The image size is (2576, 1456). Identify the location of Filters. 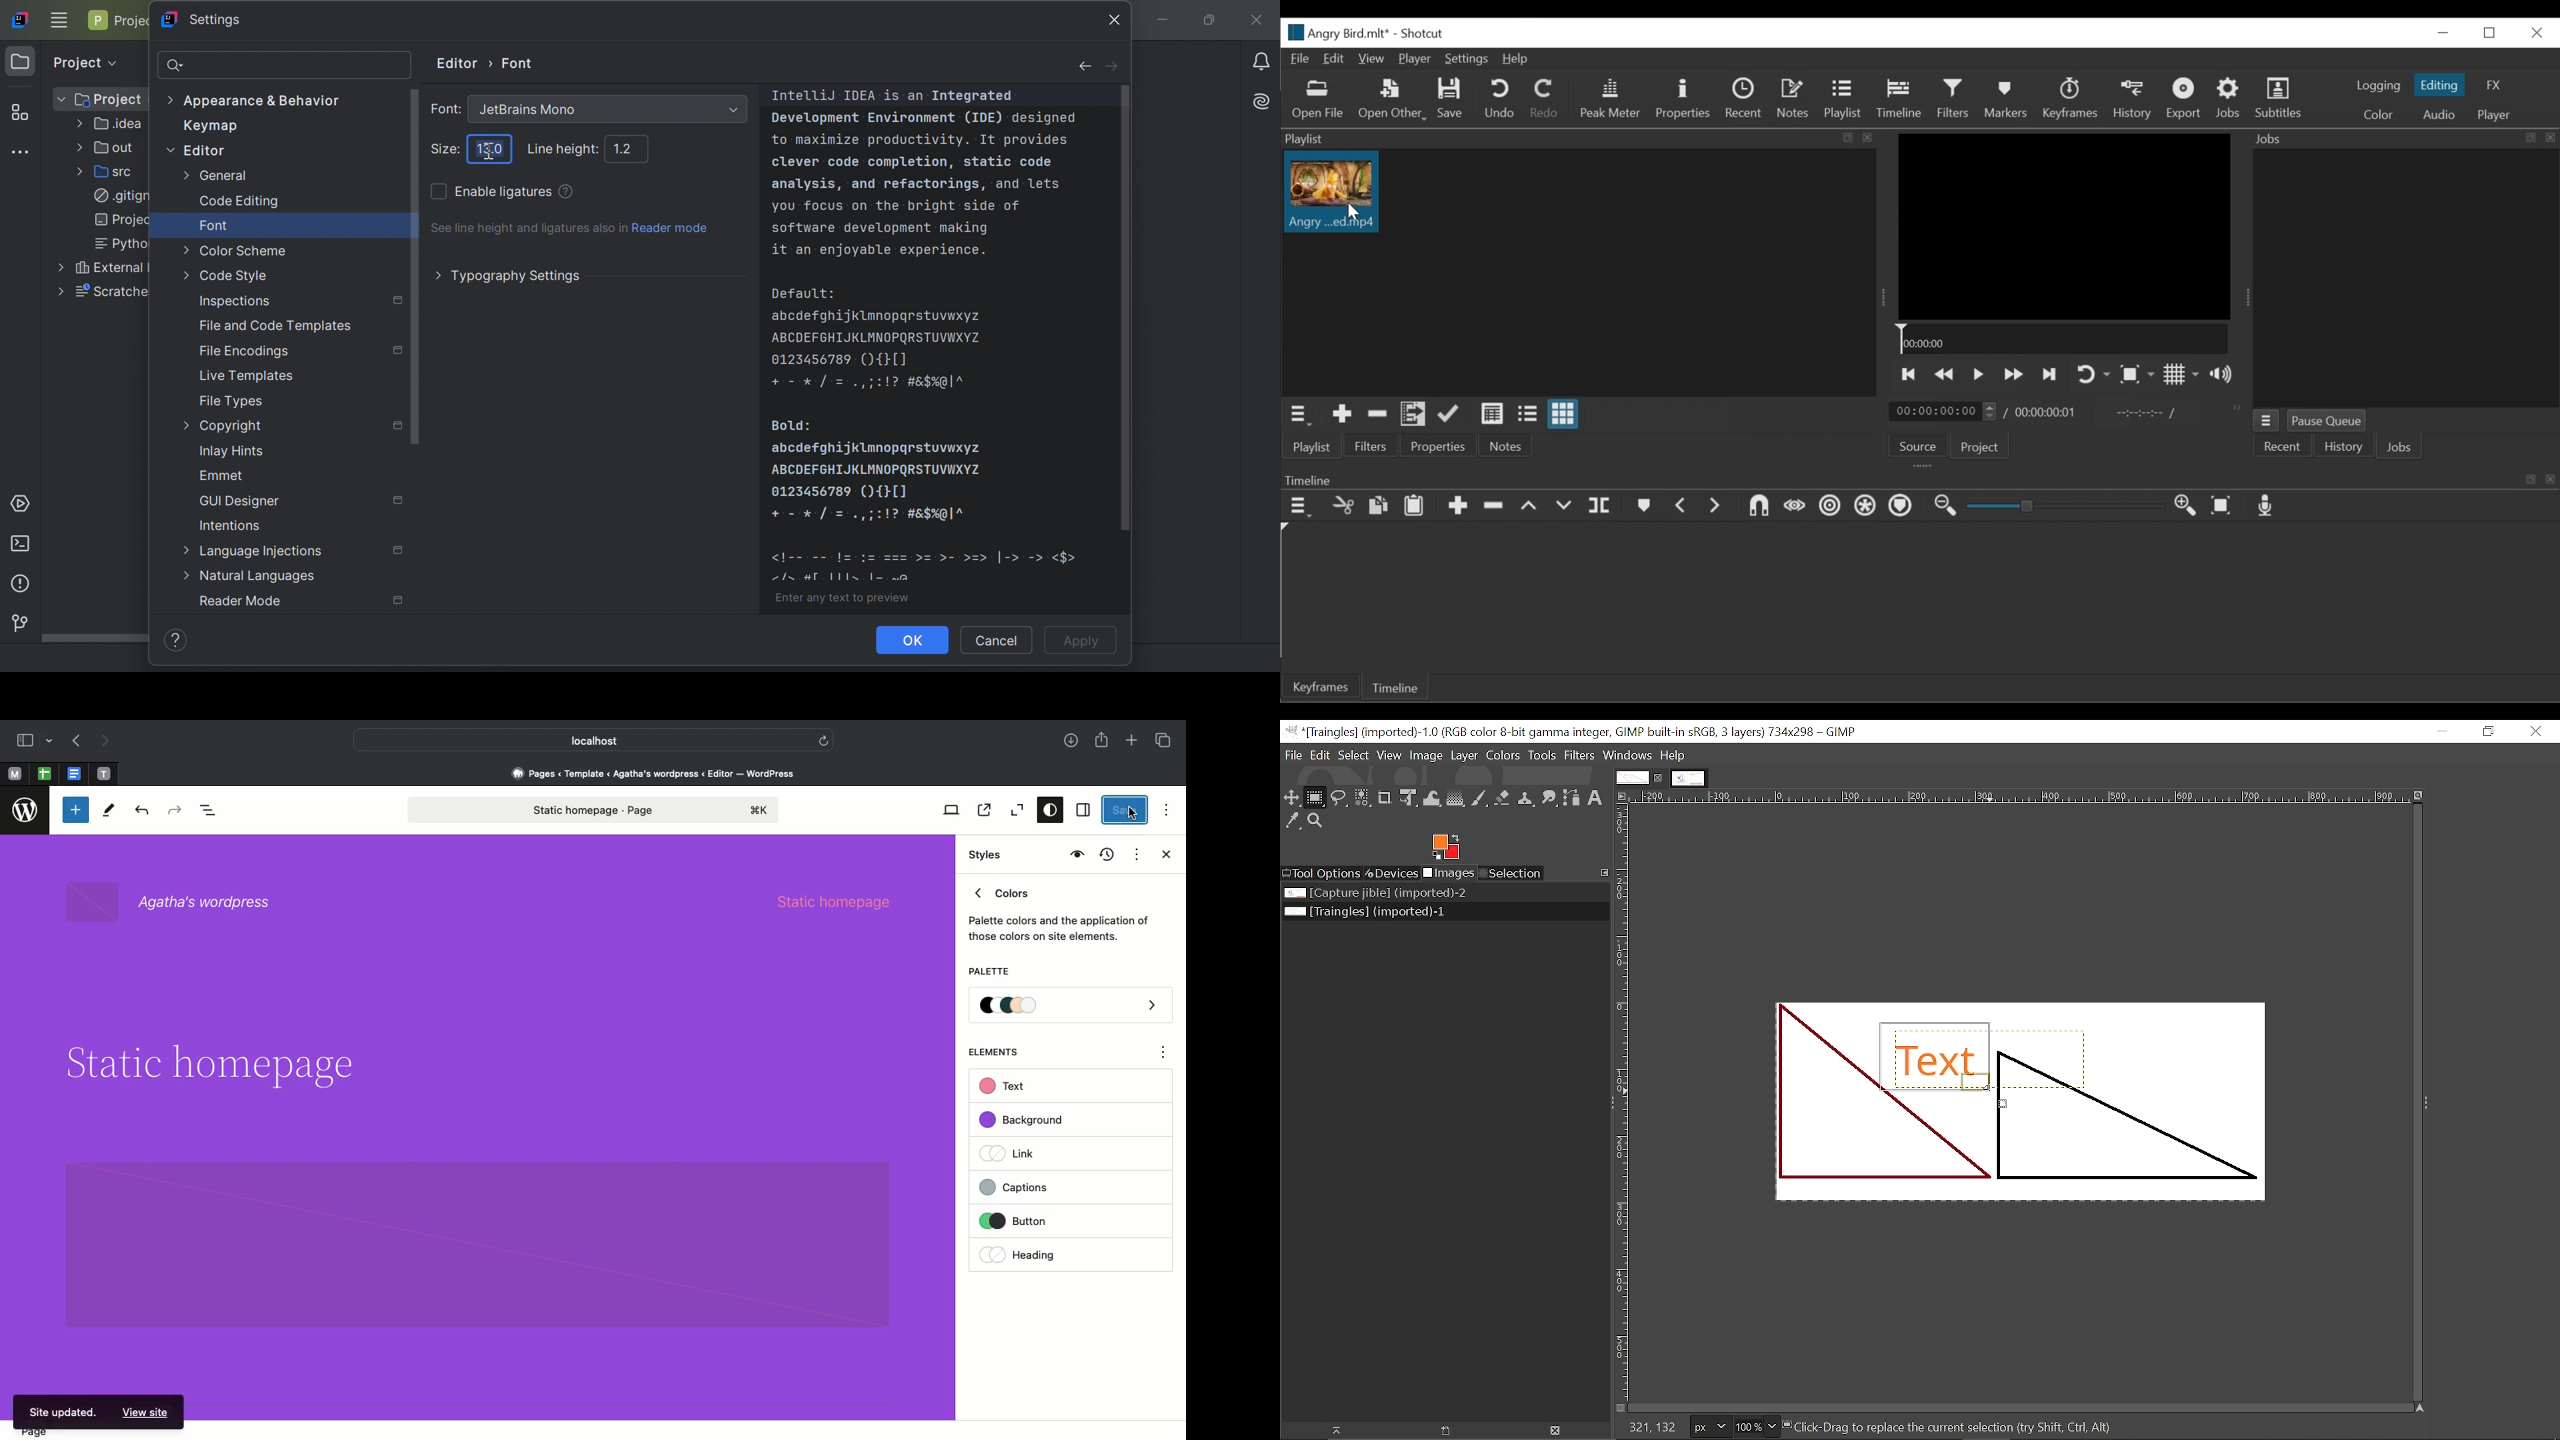
(1580, 756).